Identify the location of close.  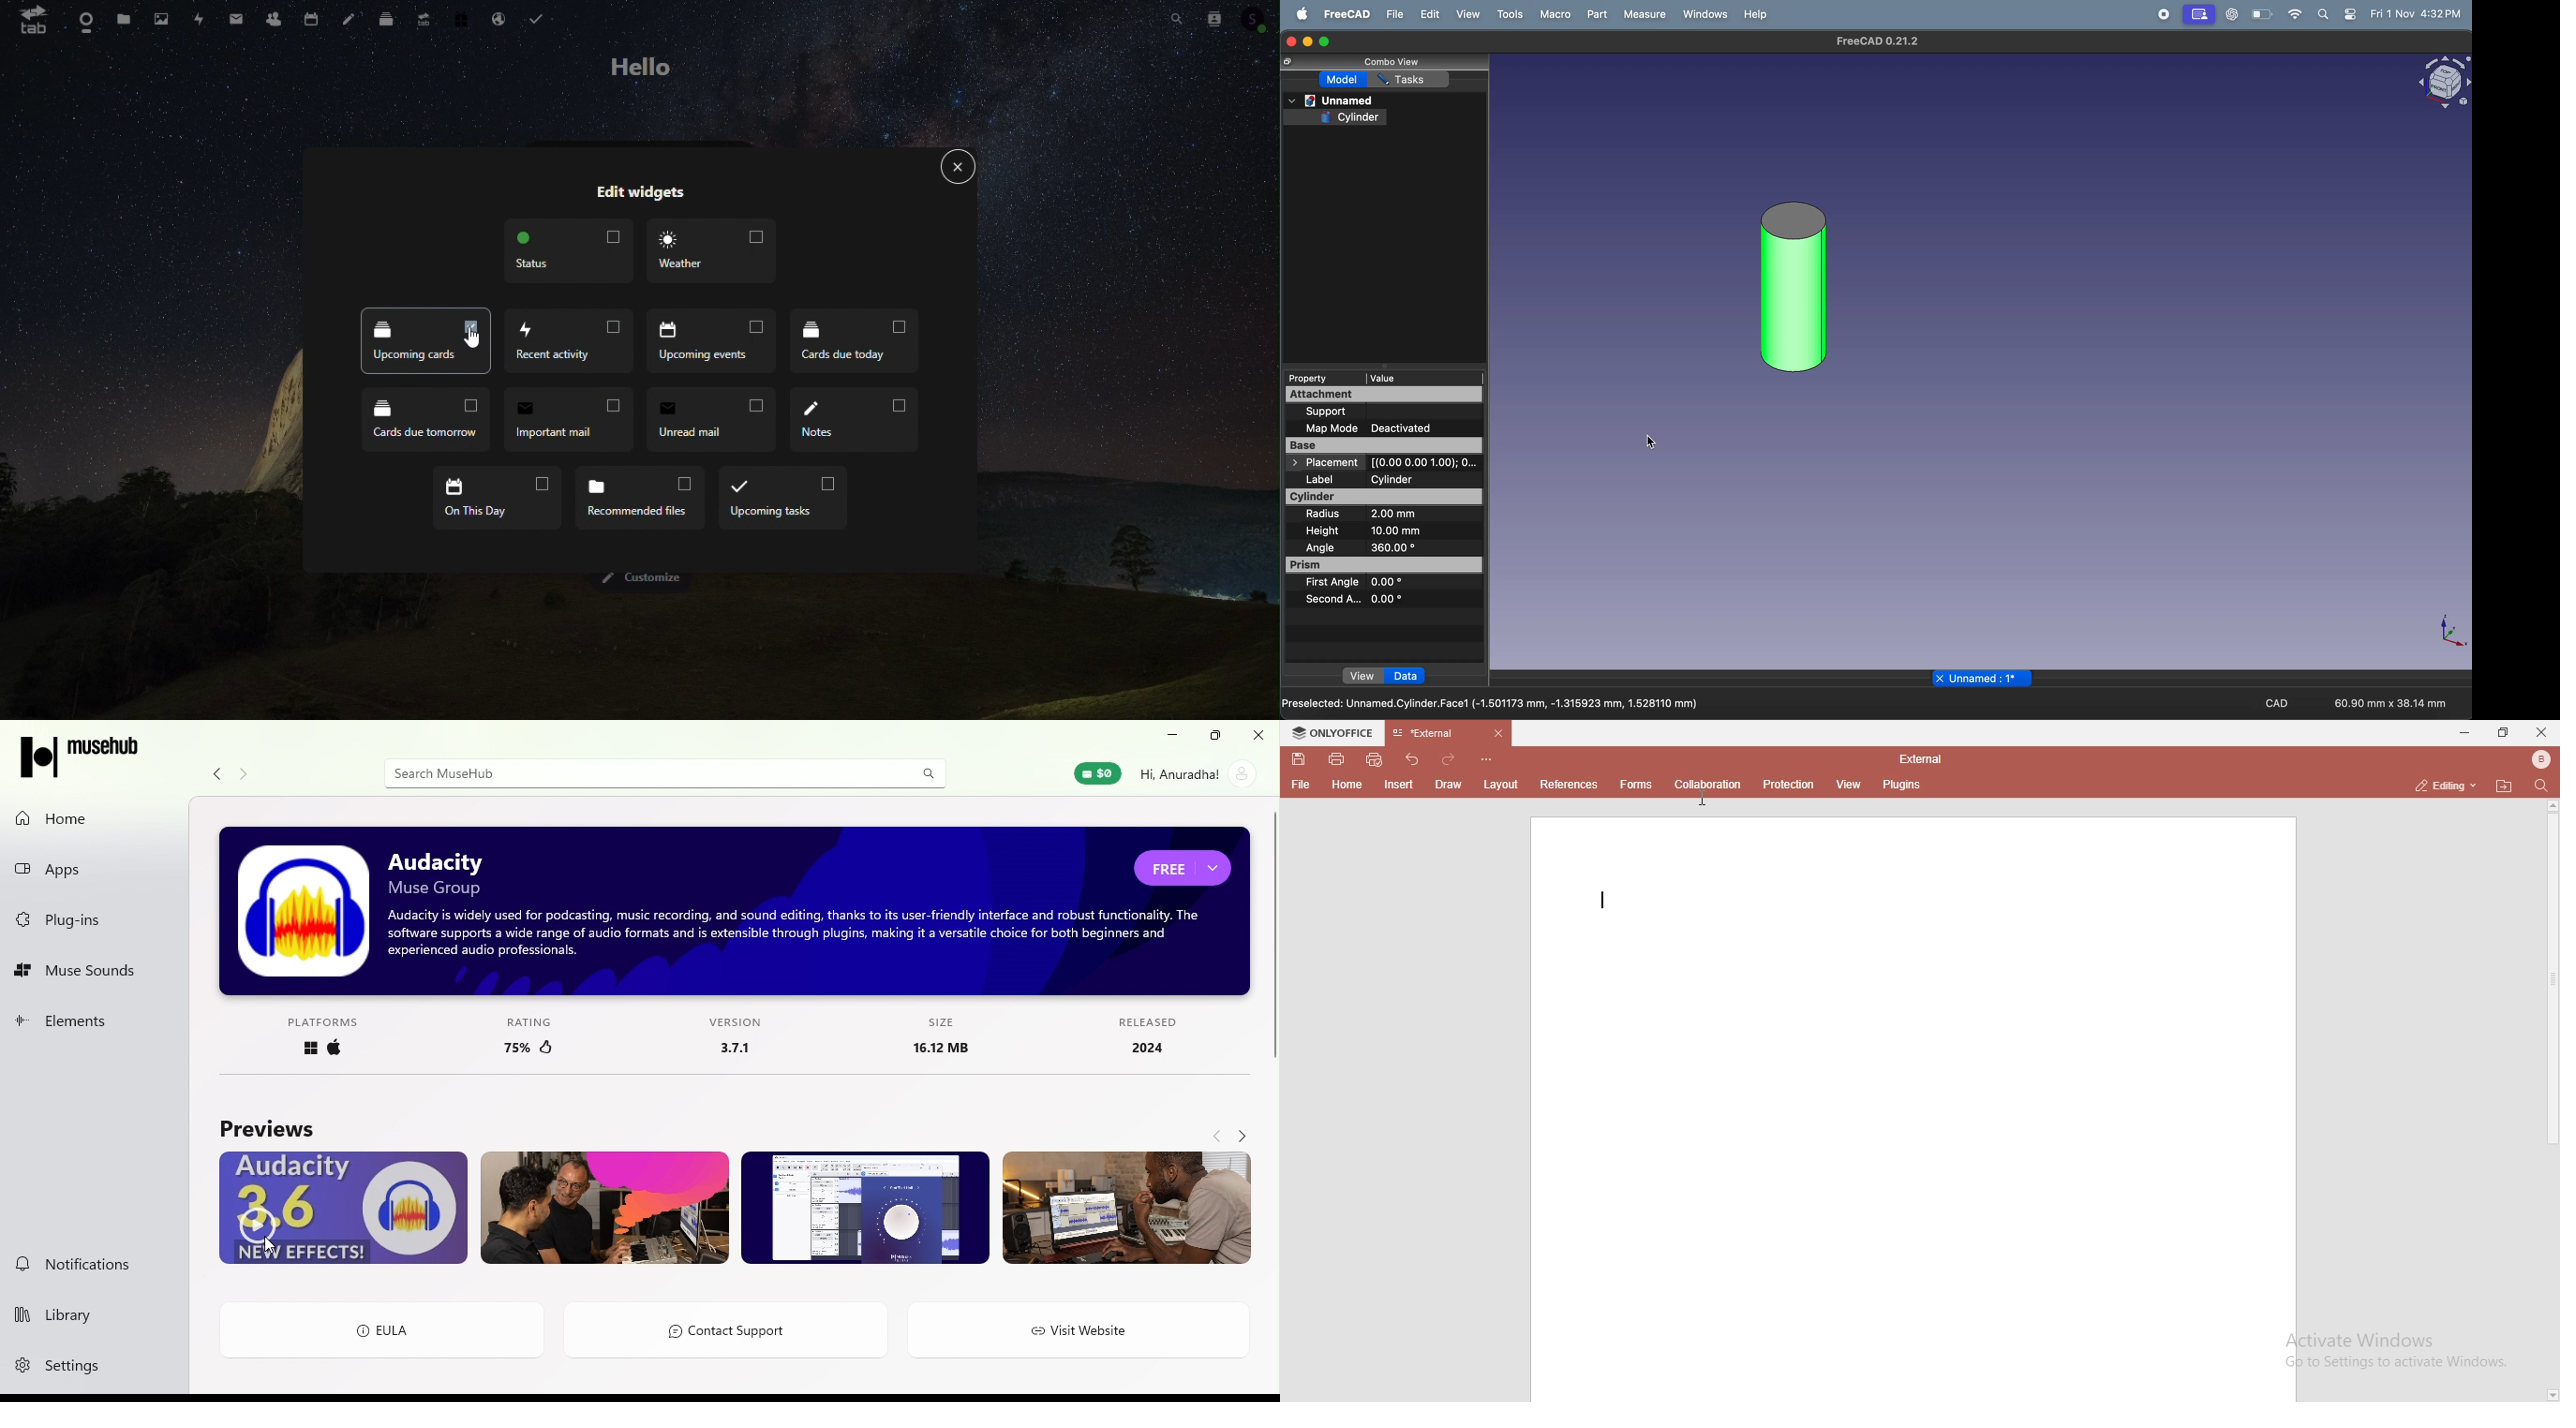
(1939, 678).